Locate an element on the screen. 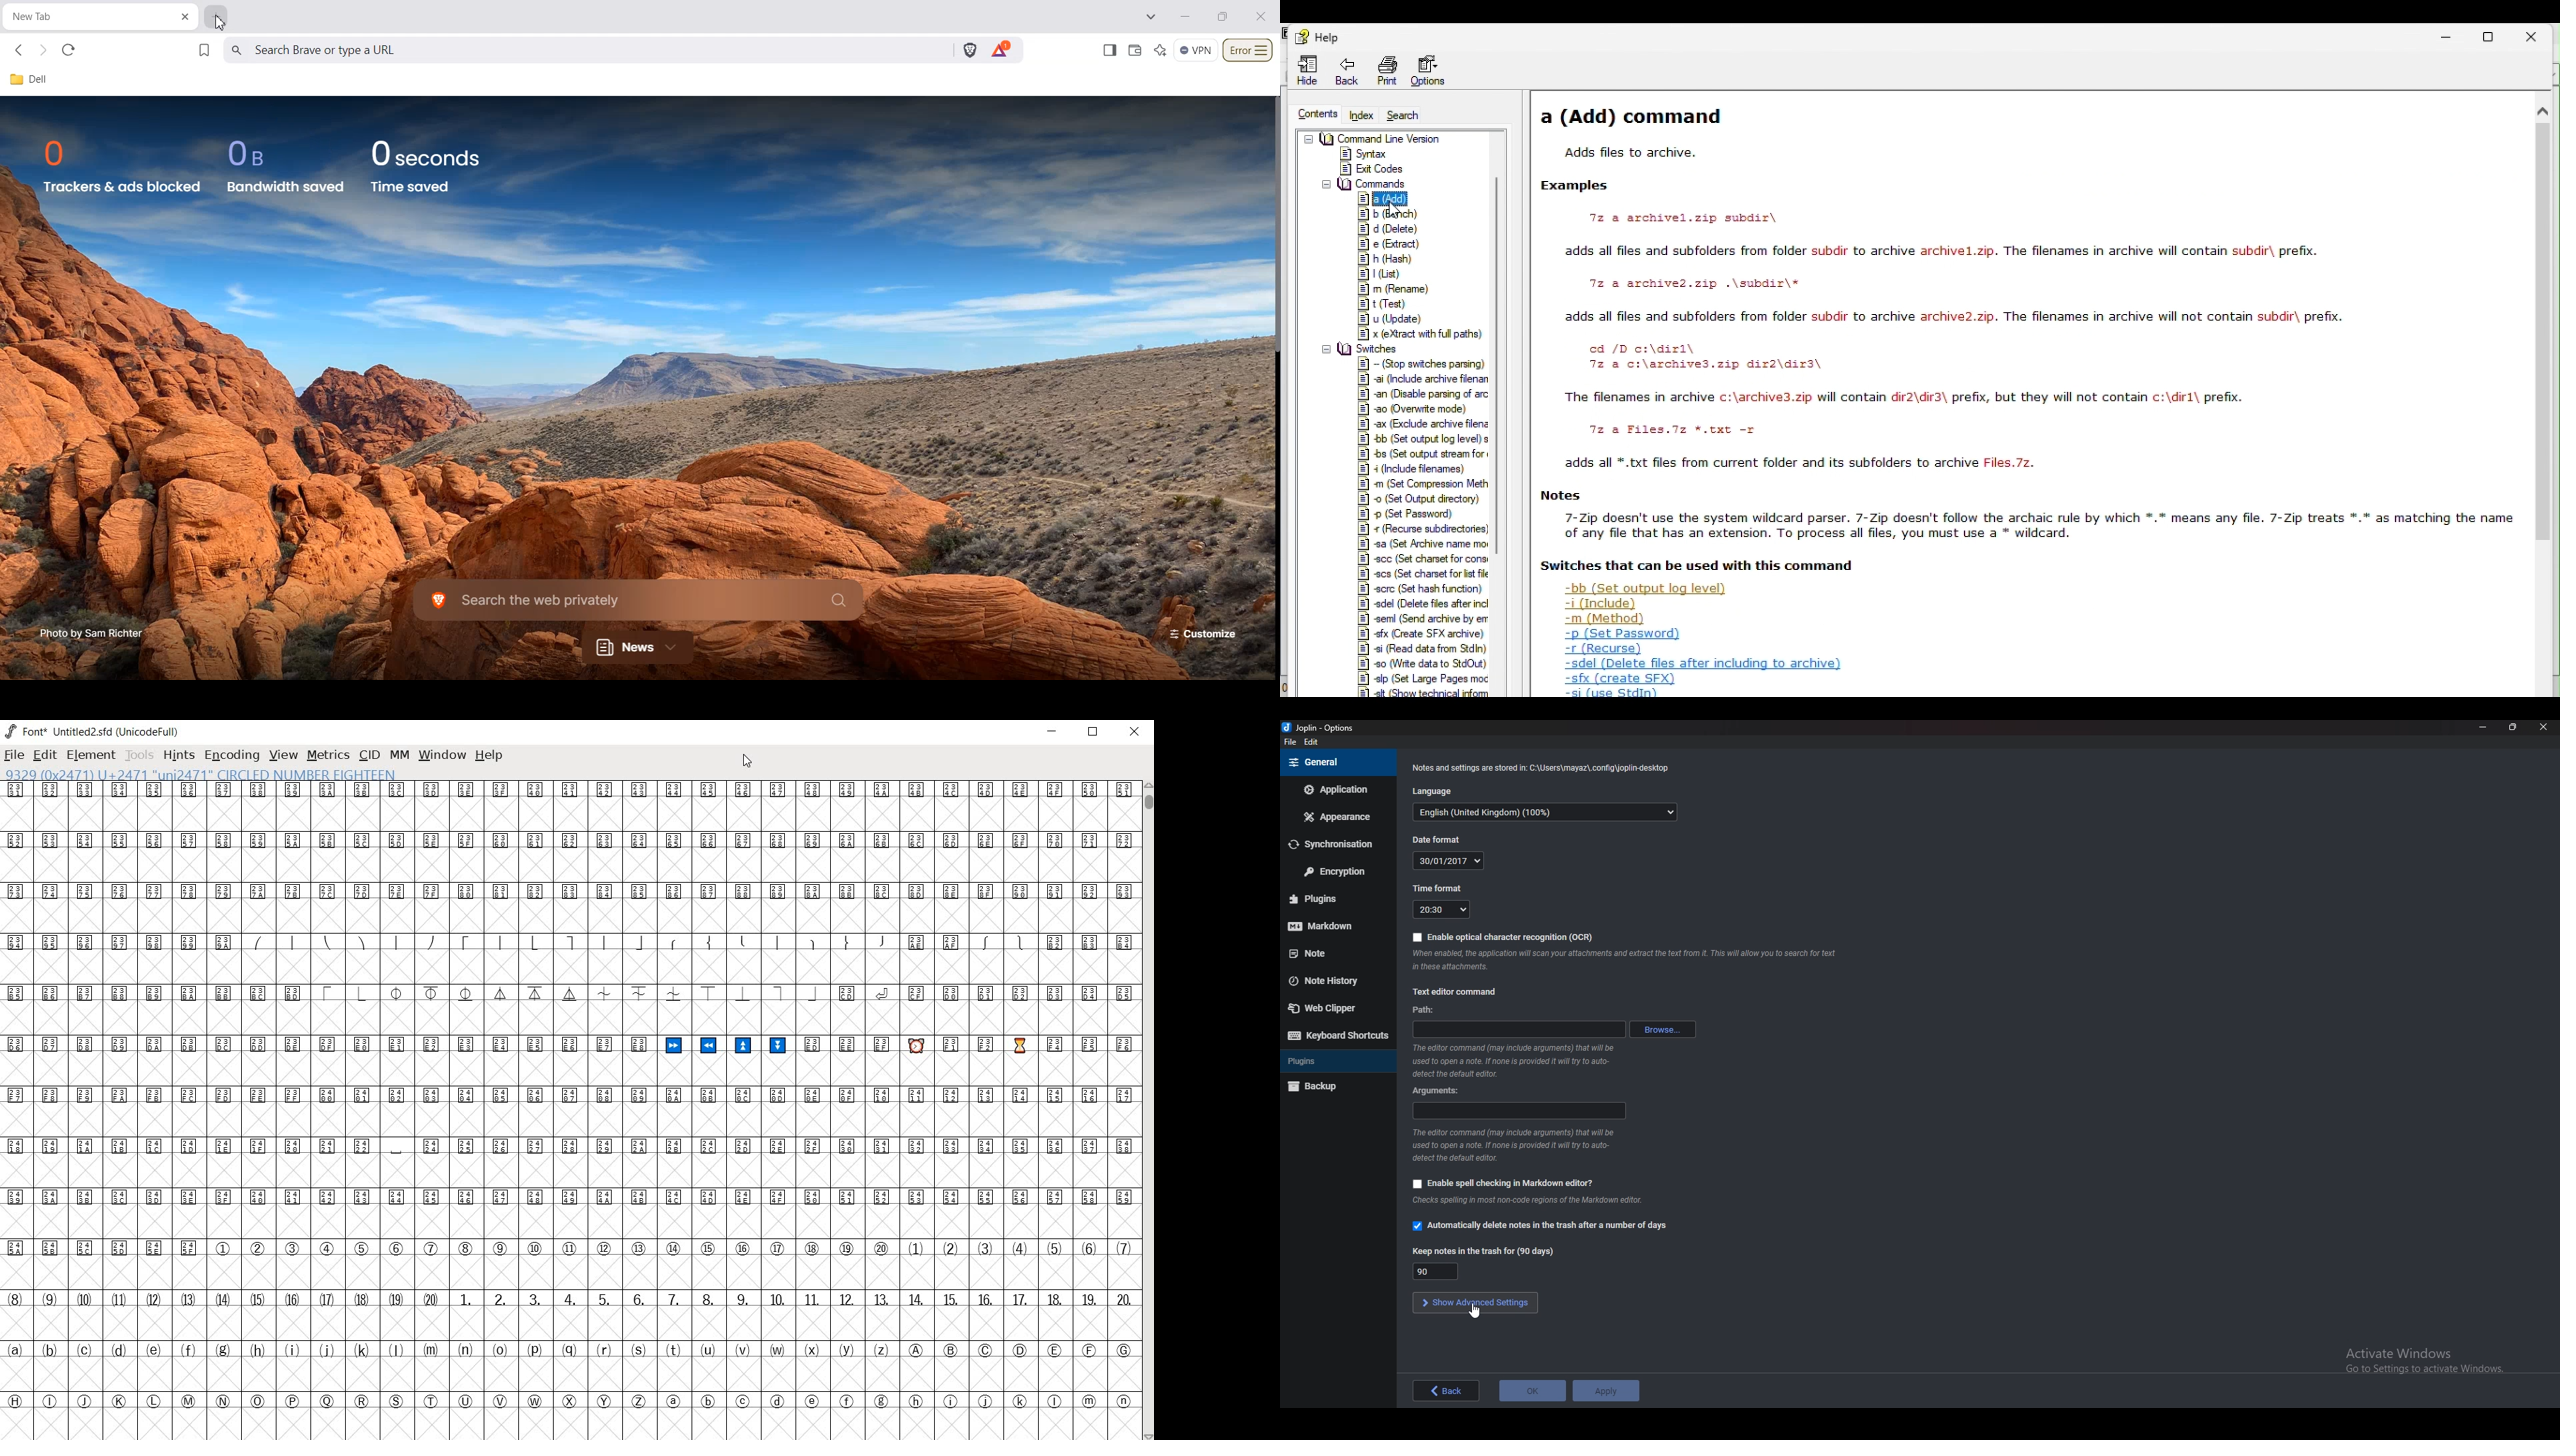 This screenshot has width=2576, height=1456. Search is located at coordinates (1403, 114).